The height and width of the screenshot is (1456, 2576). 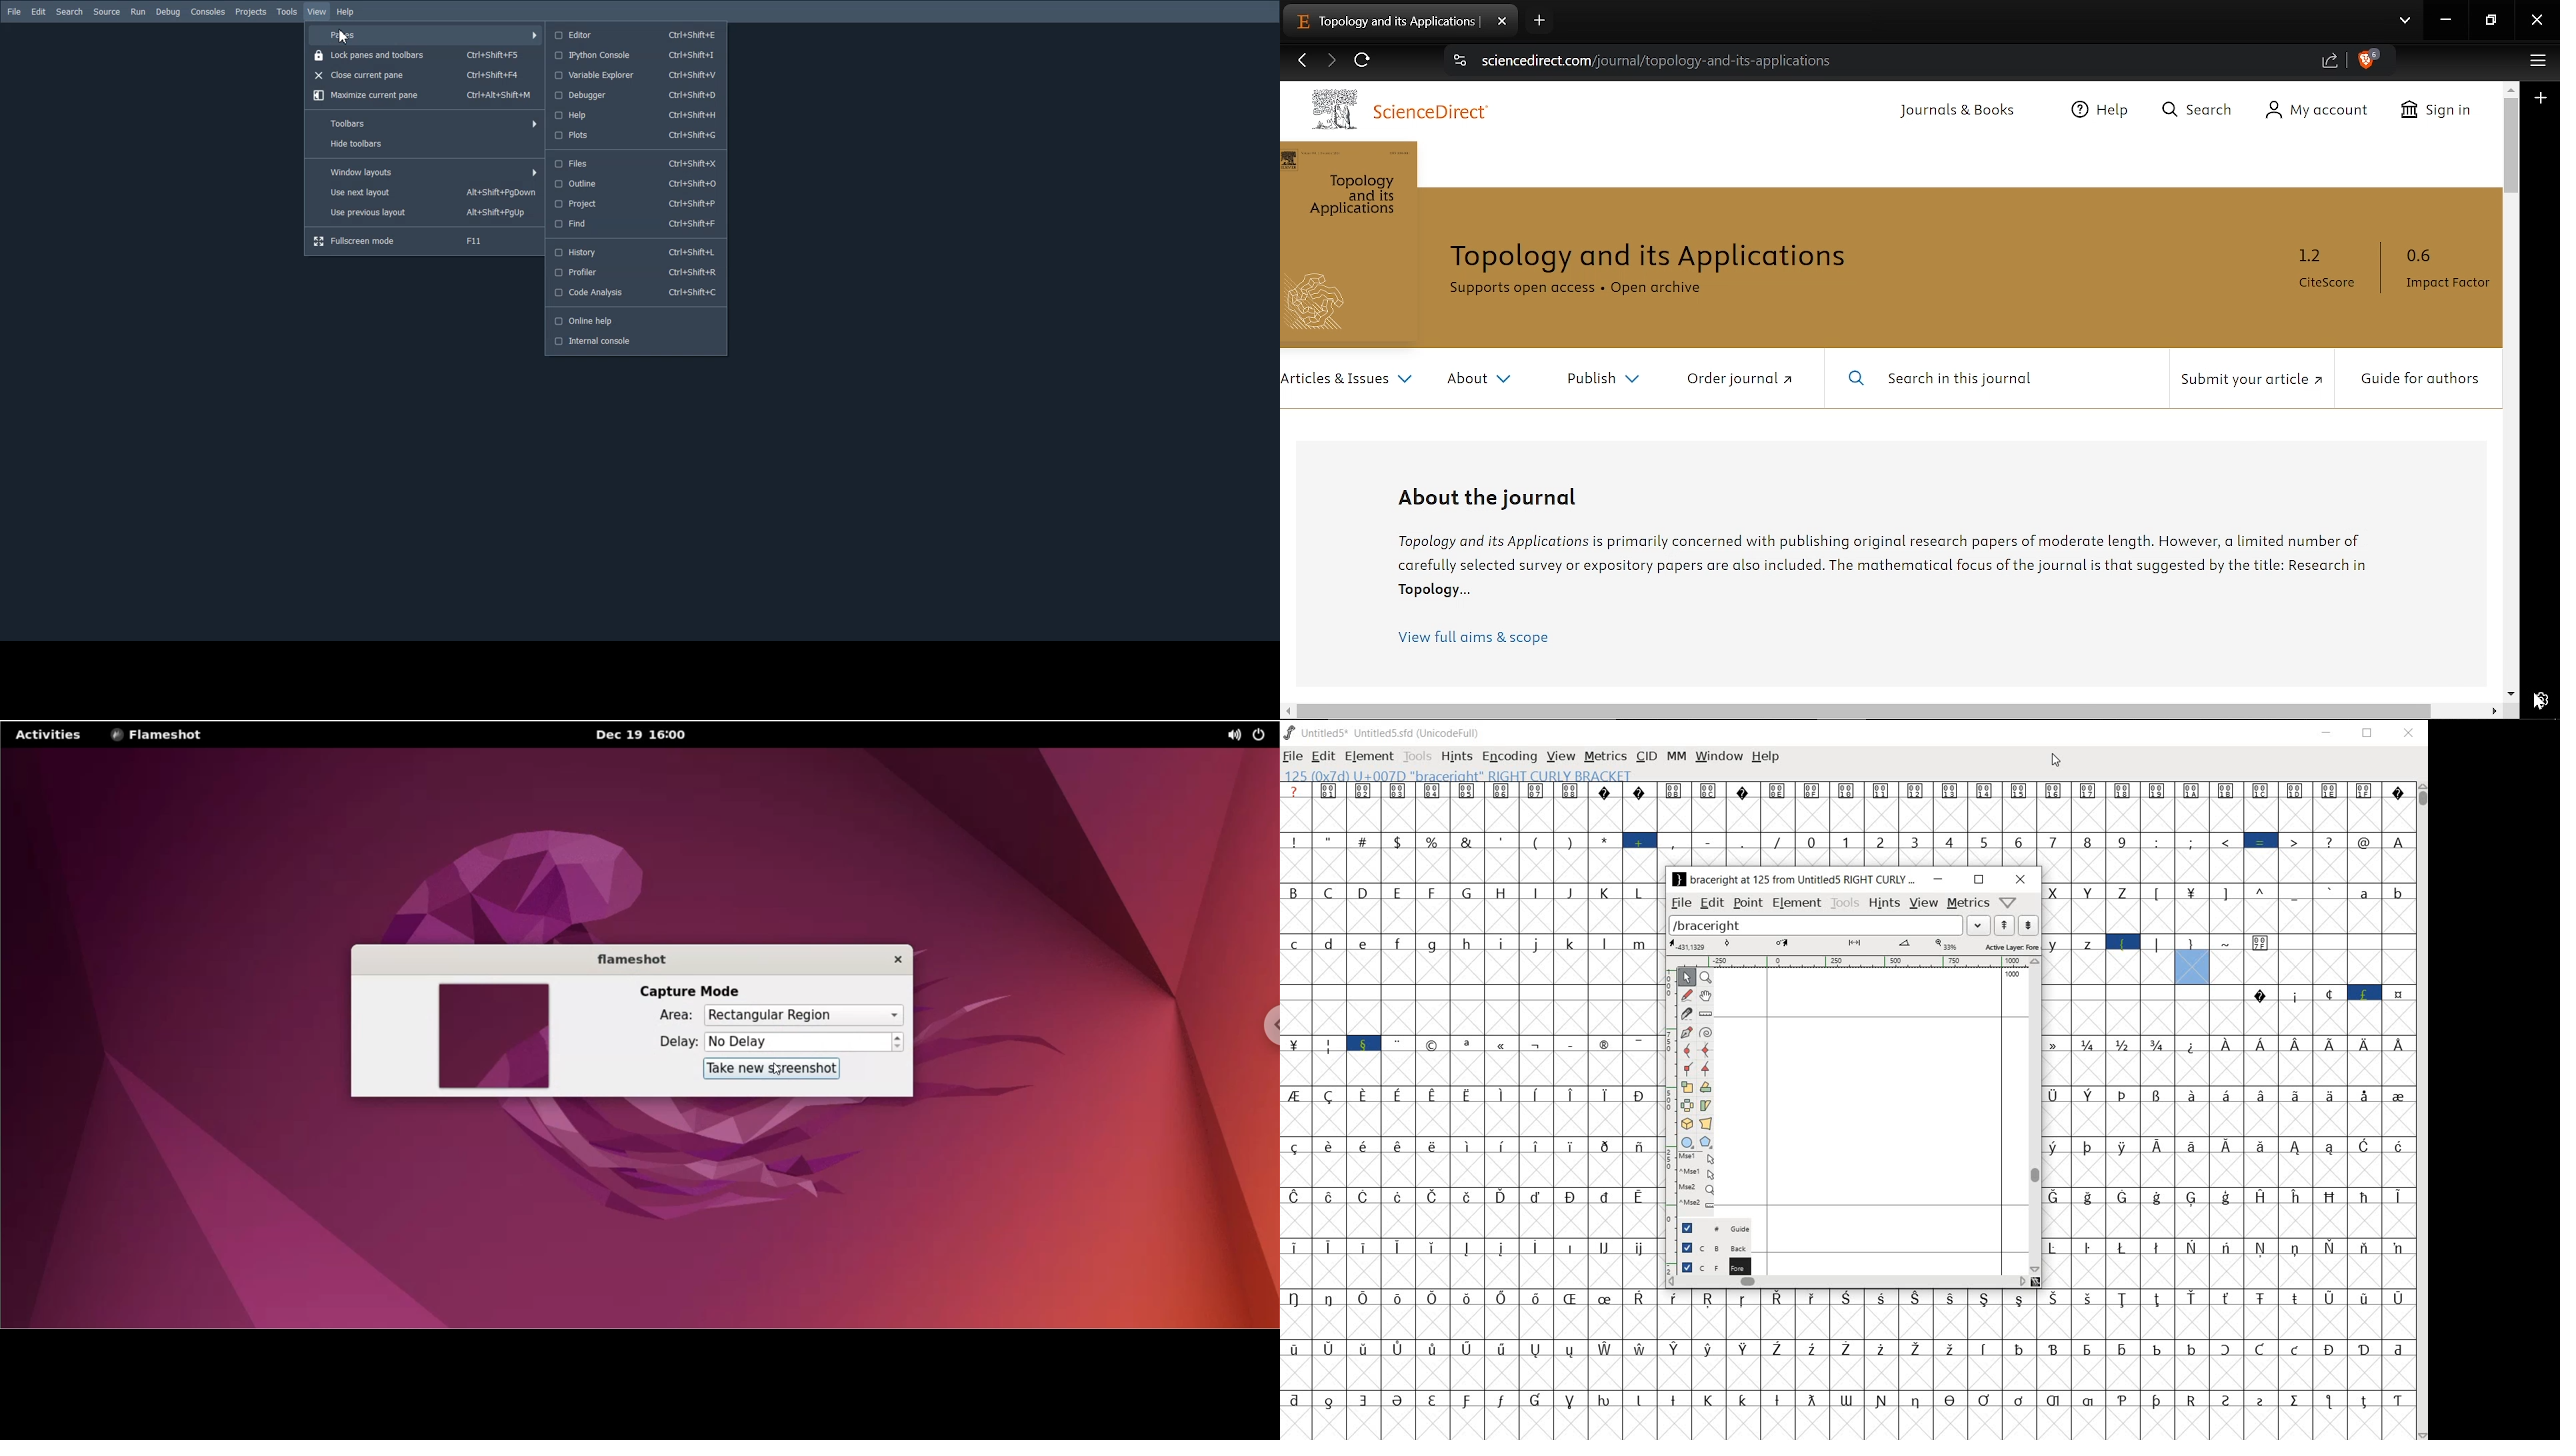 What do you see at coordinates (1263, 735) in the screenshot?
I see `power options` at bounding box center [1263, 735].